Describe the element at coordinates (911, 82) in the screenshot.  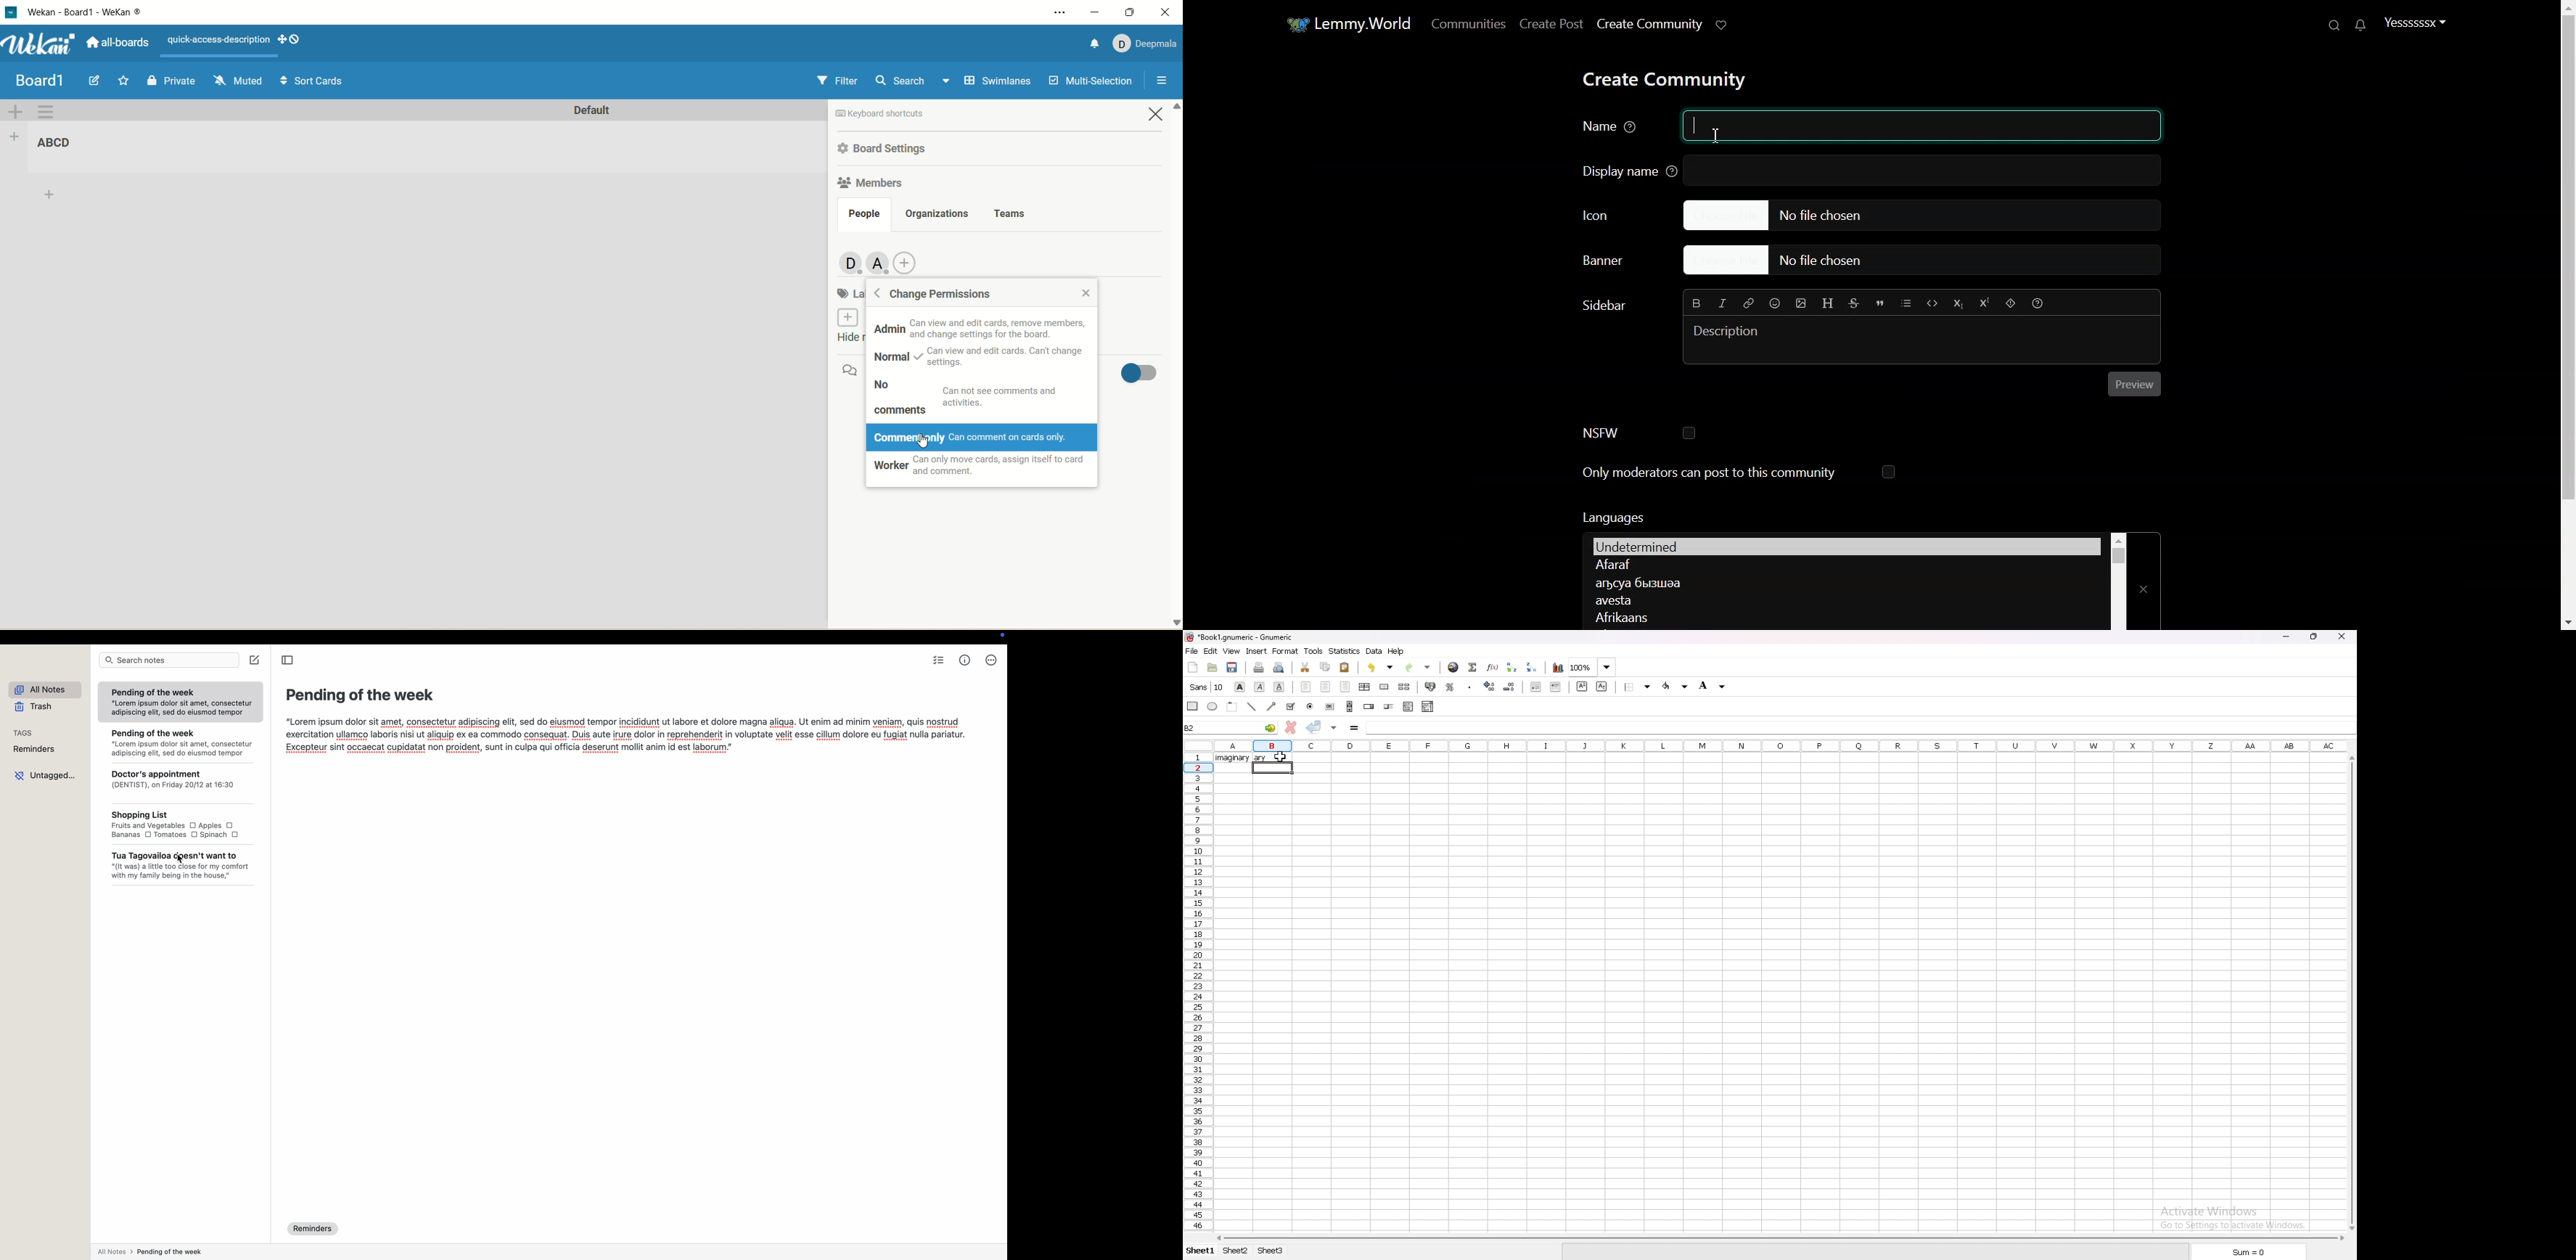
I see `search` at that location.